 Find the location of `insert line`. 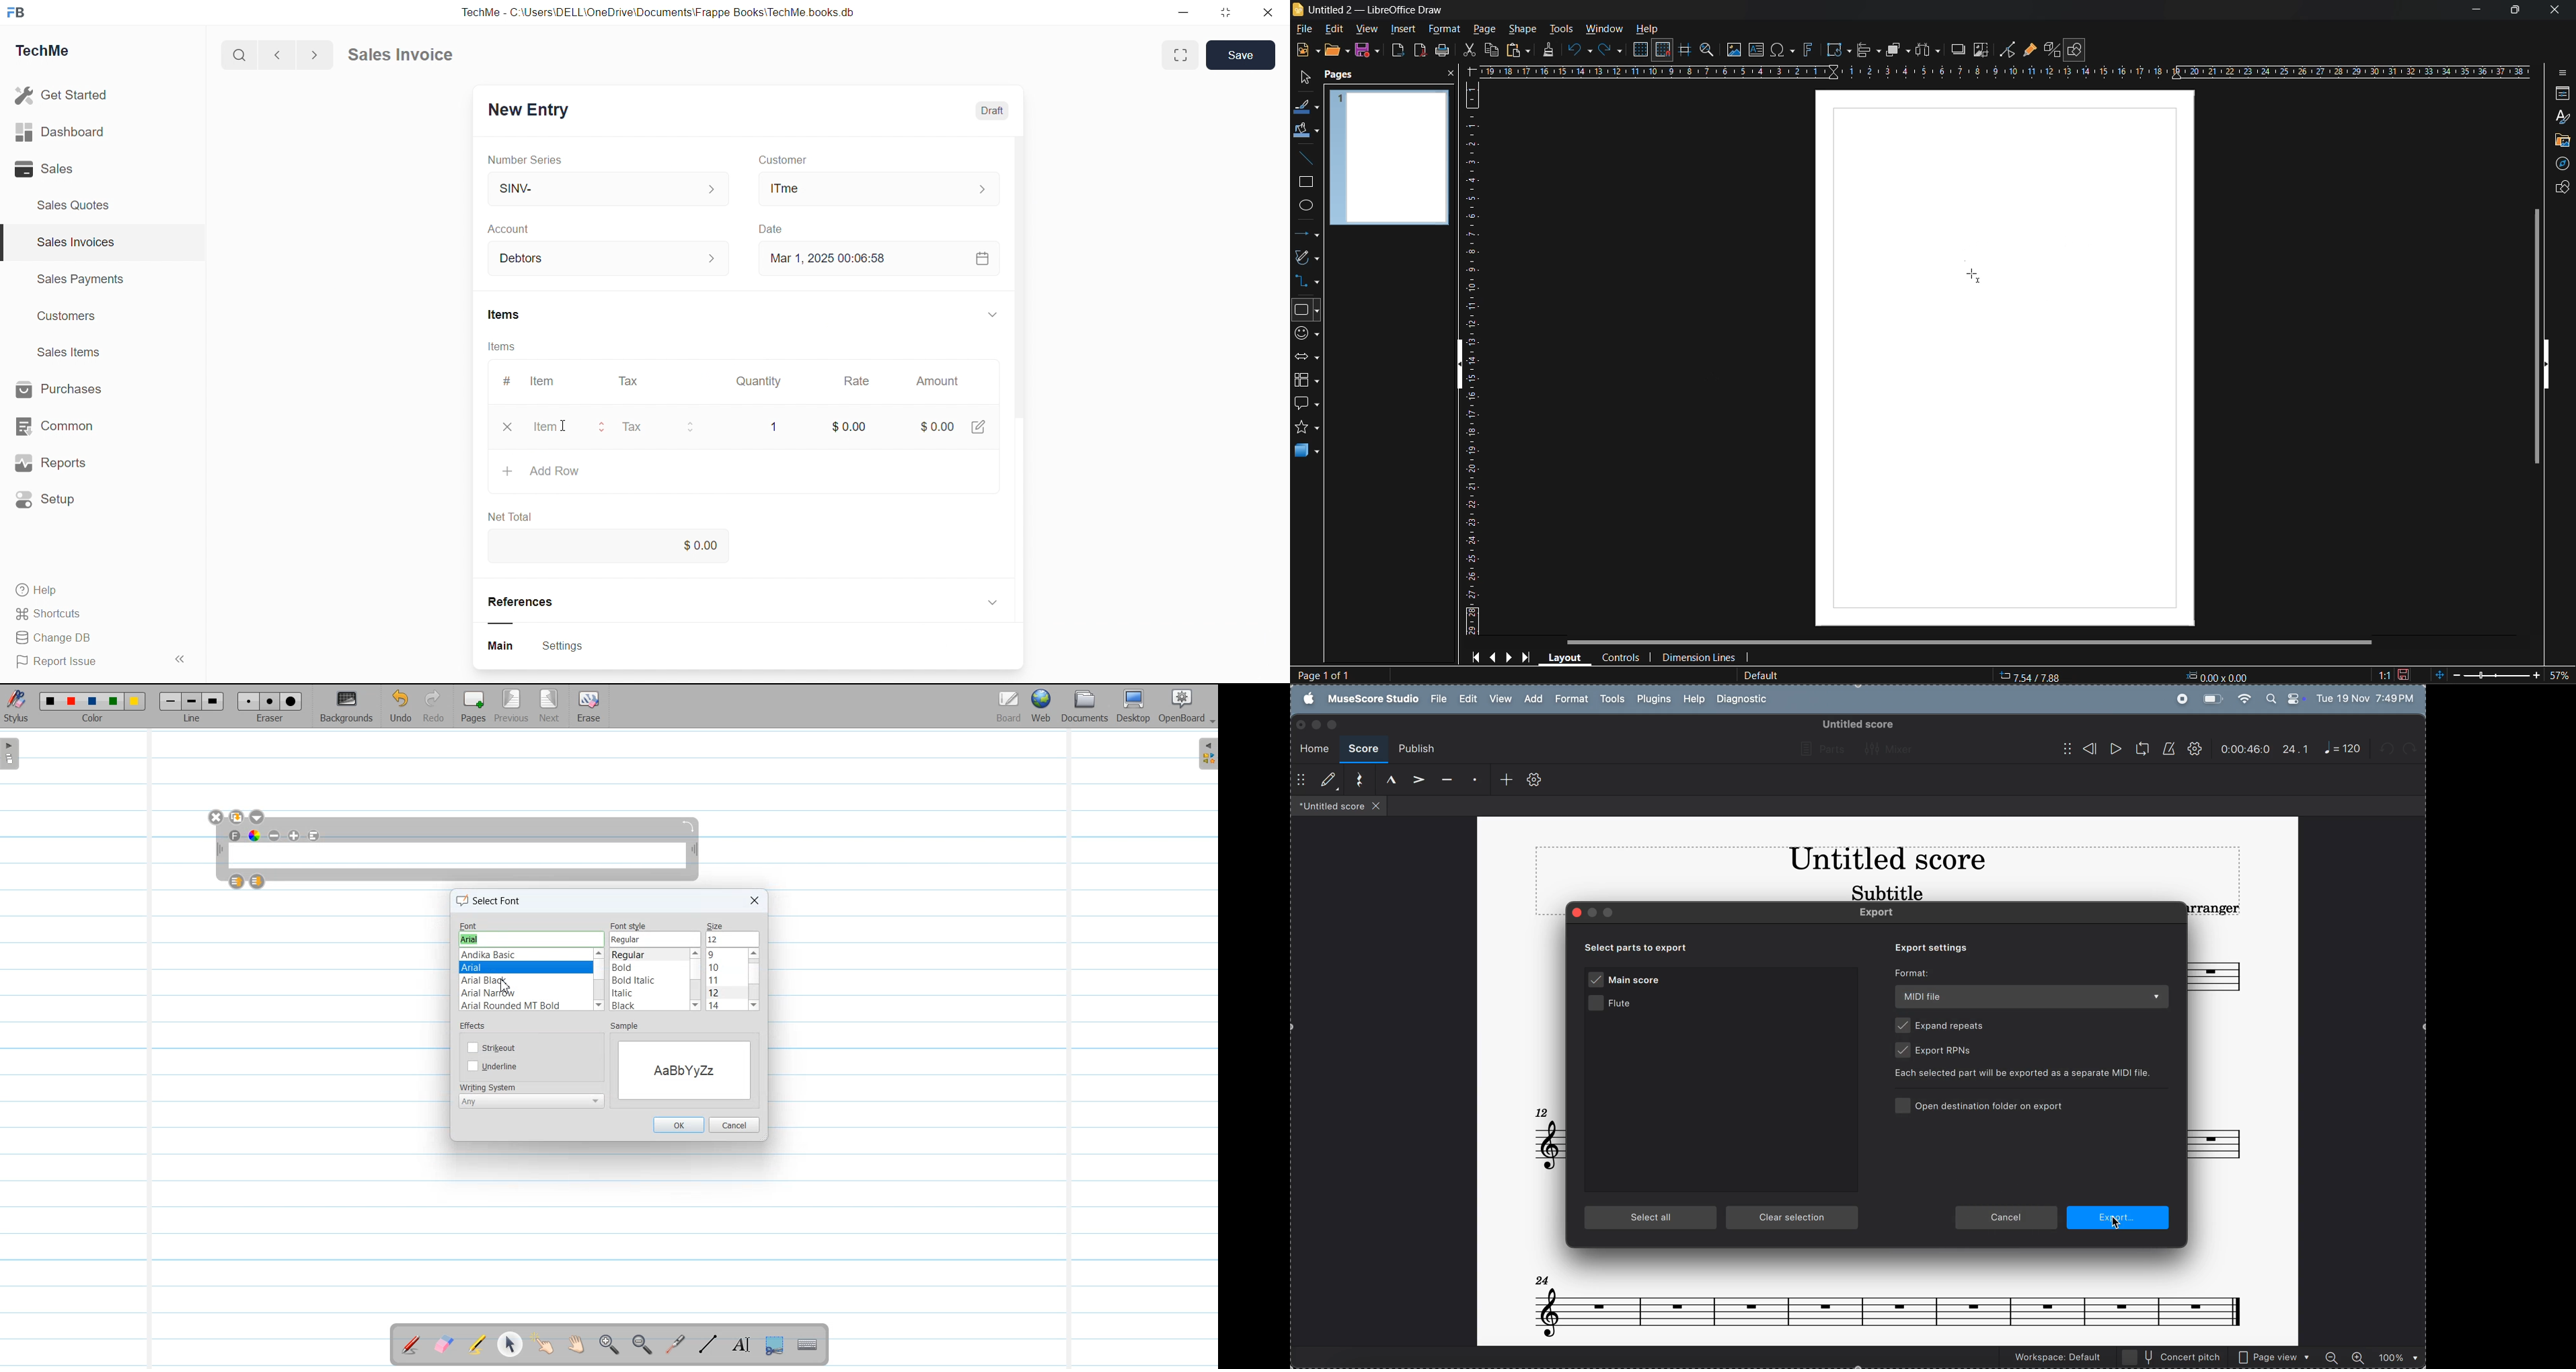

insert line is located at coordinates (1310, 160).